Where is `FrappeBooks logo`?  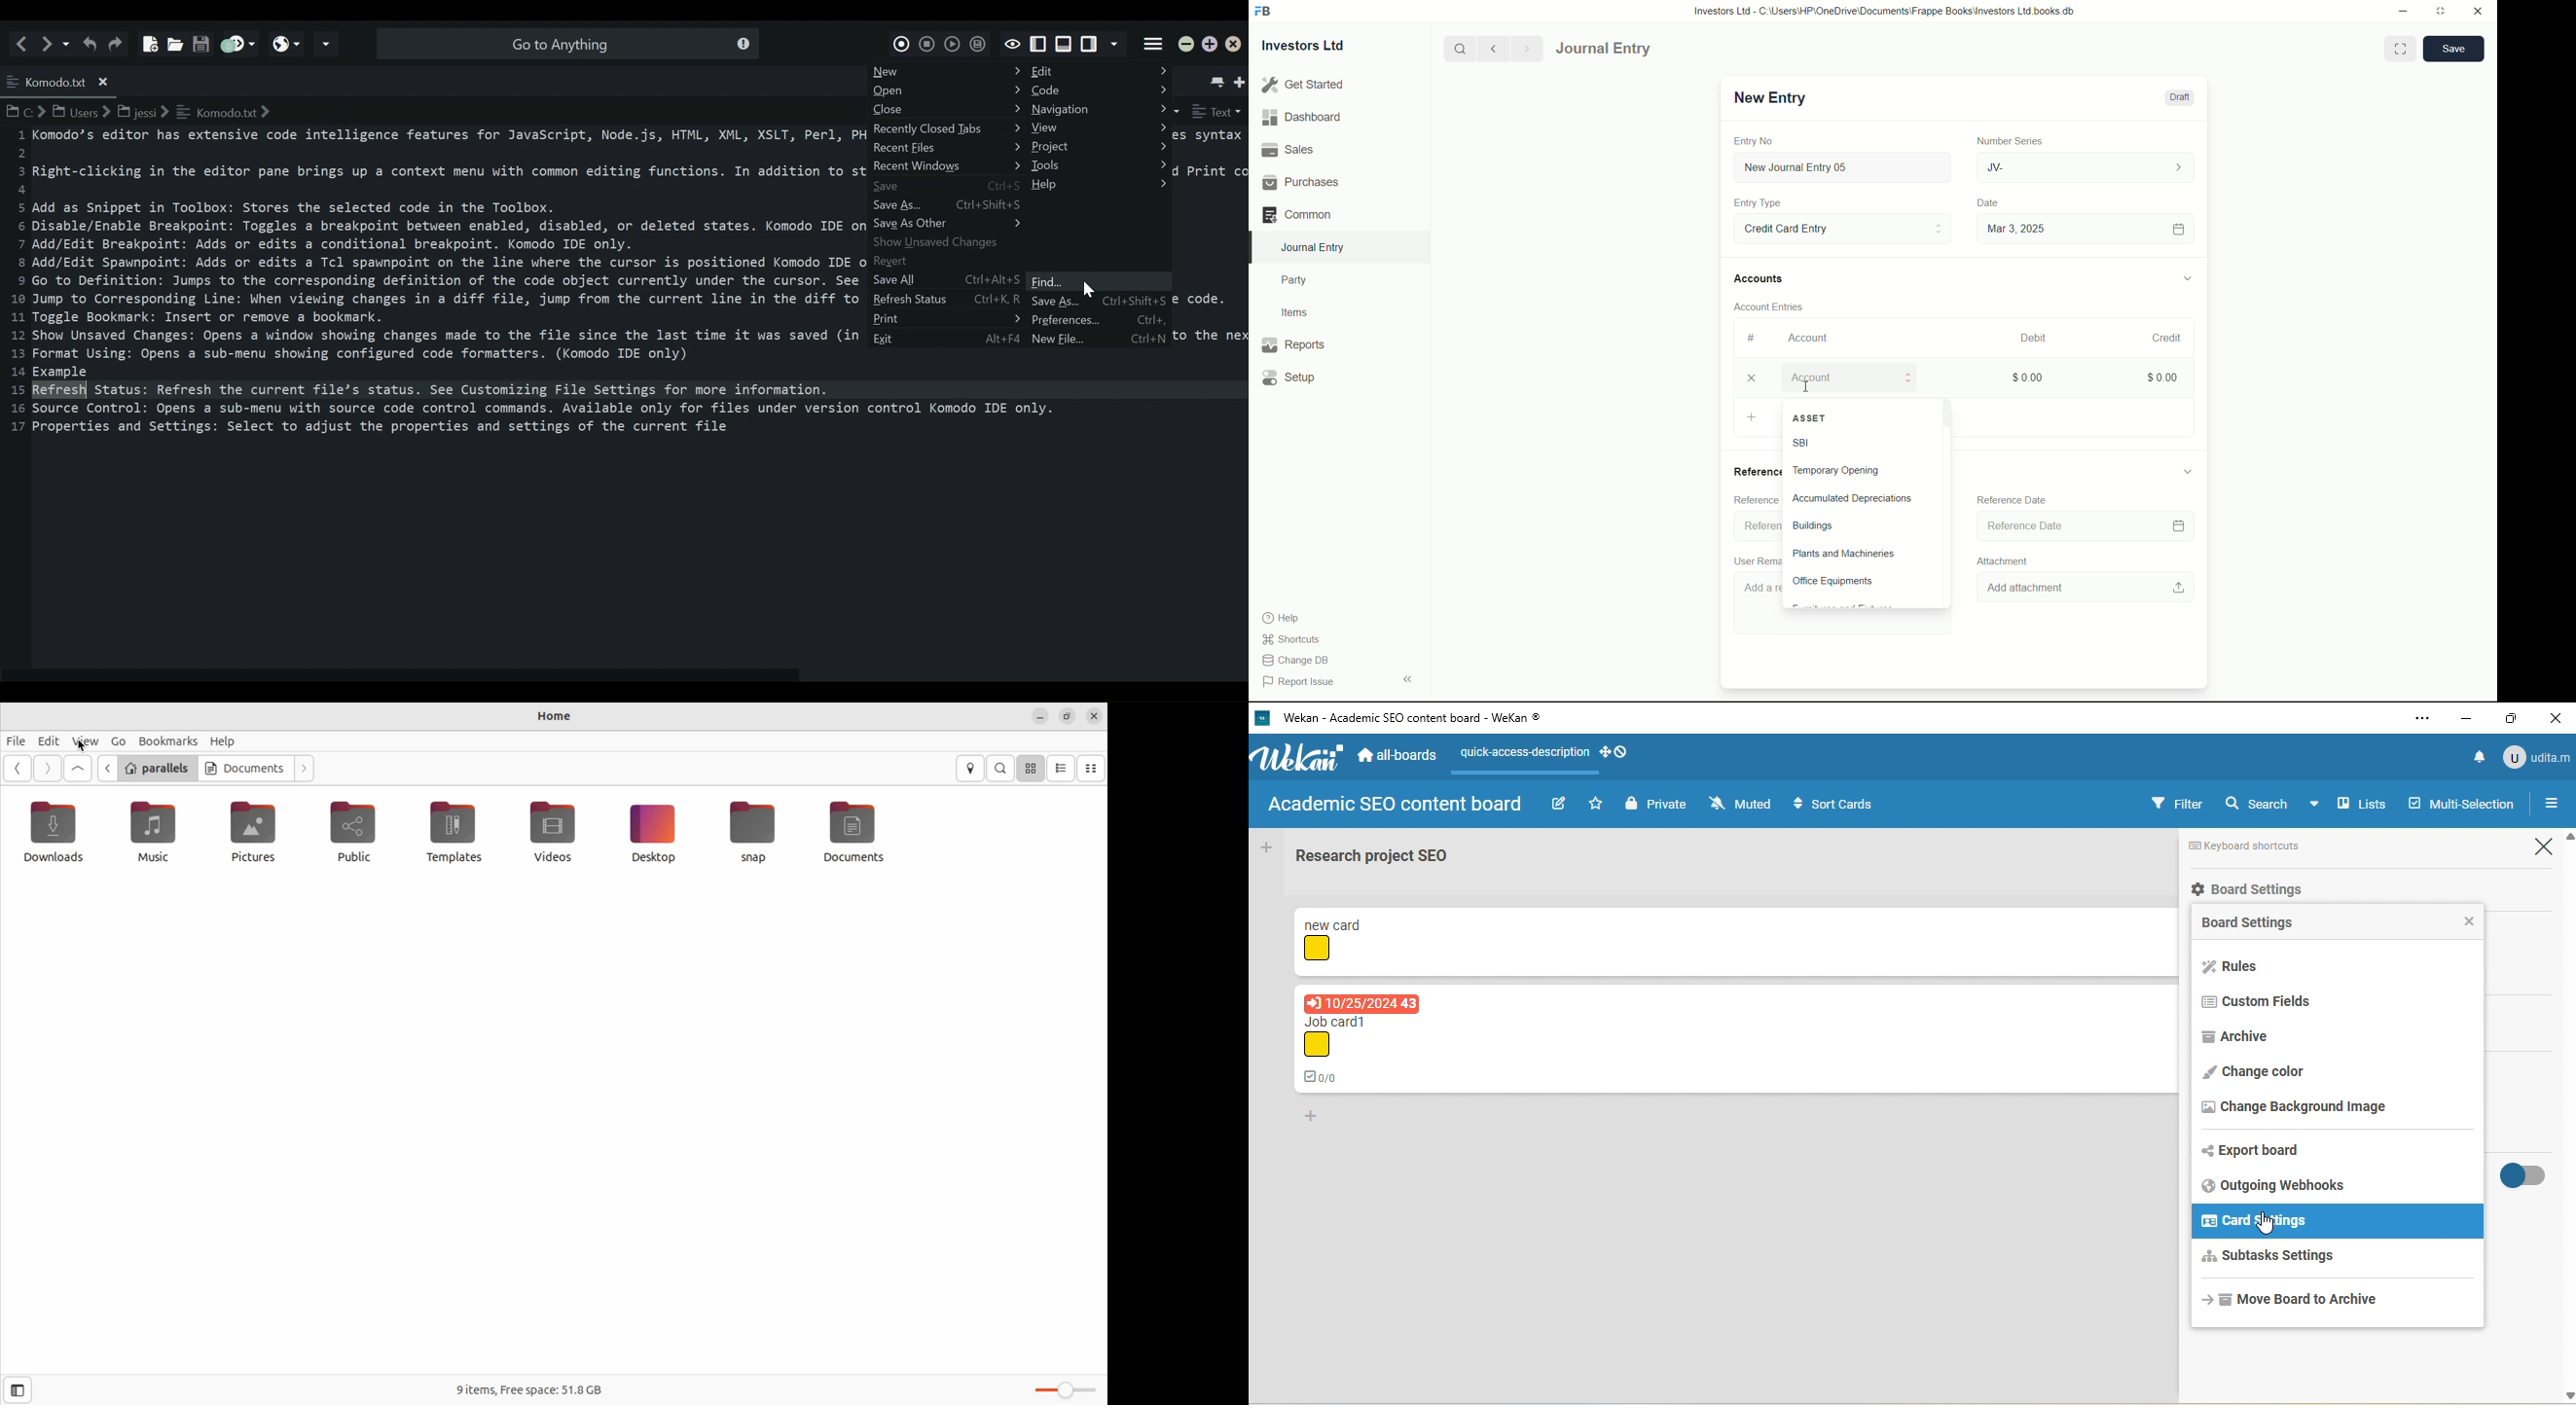 FrappeBooks logo is located at coordinates (1263, 12).